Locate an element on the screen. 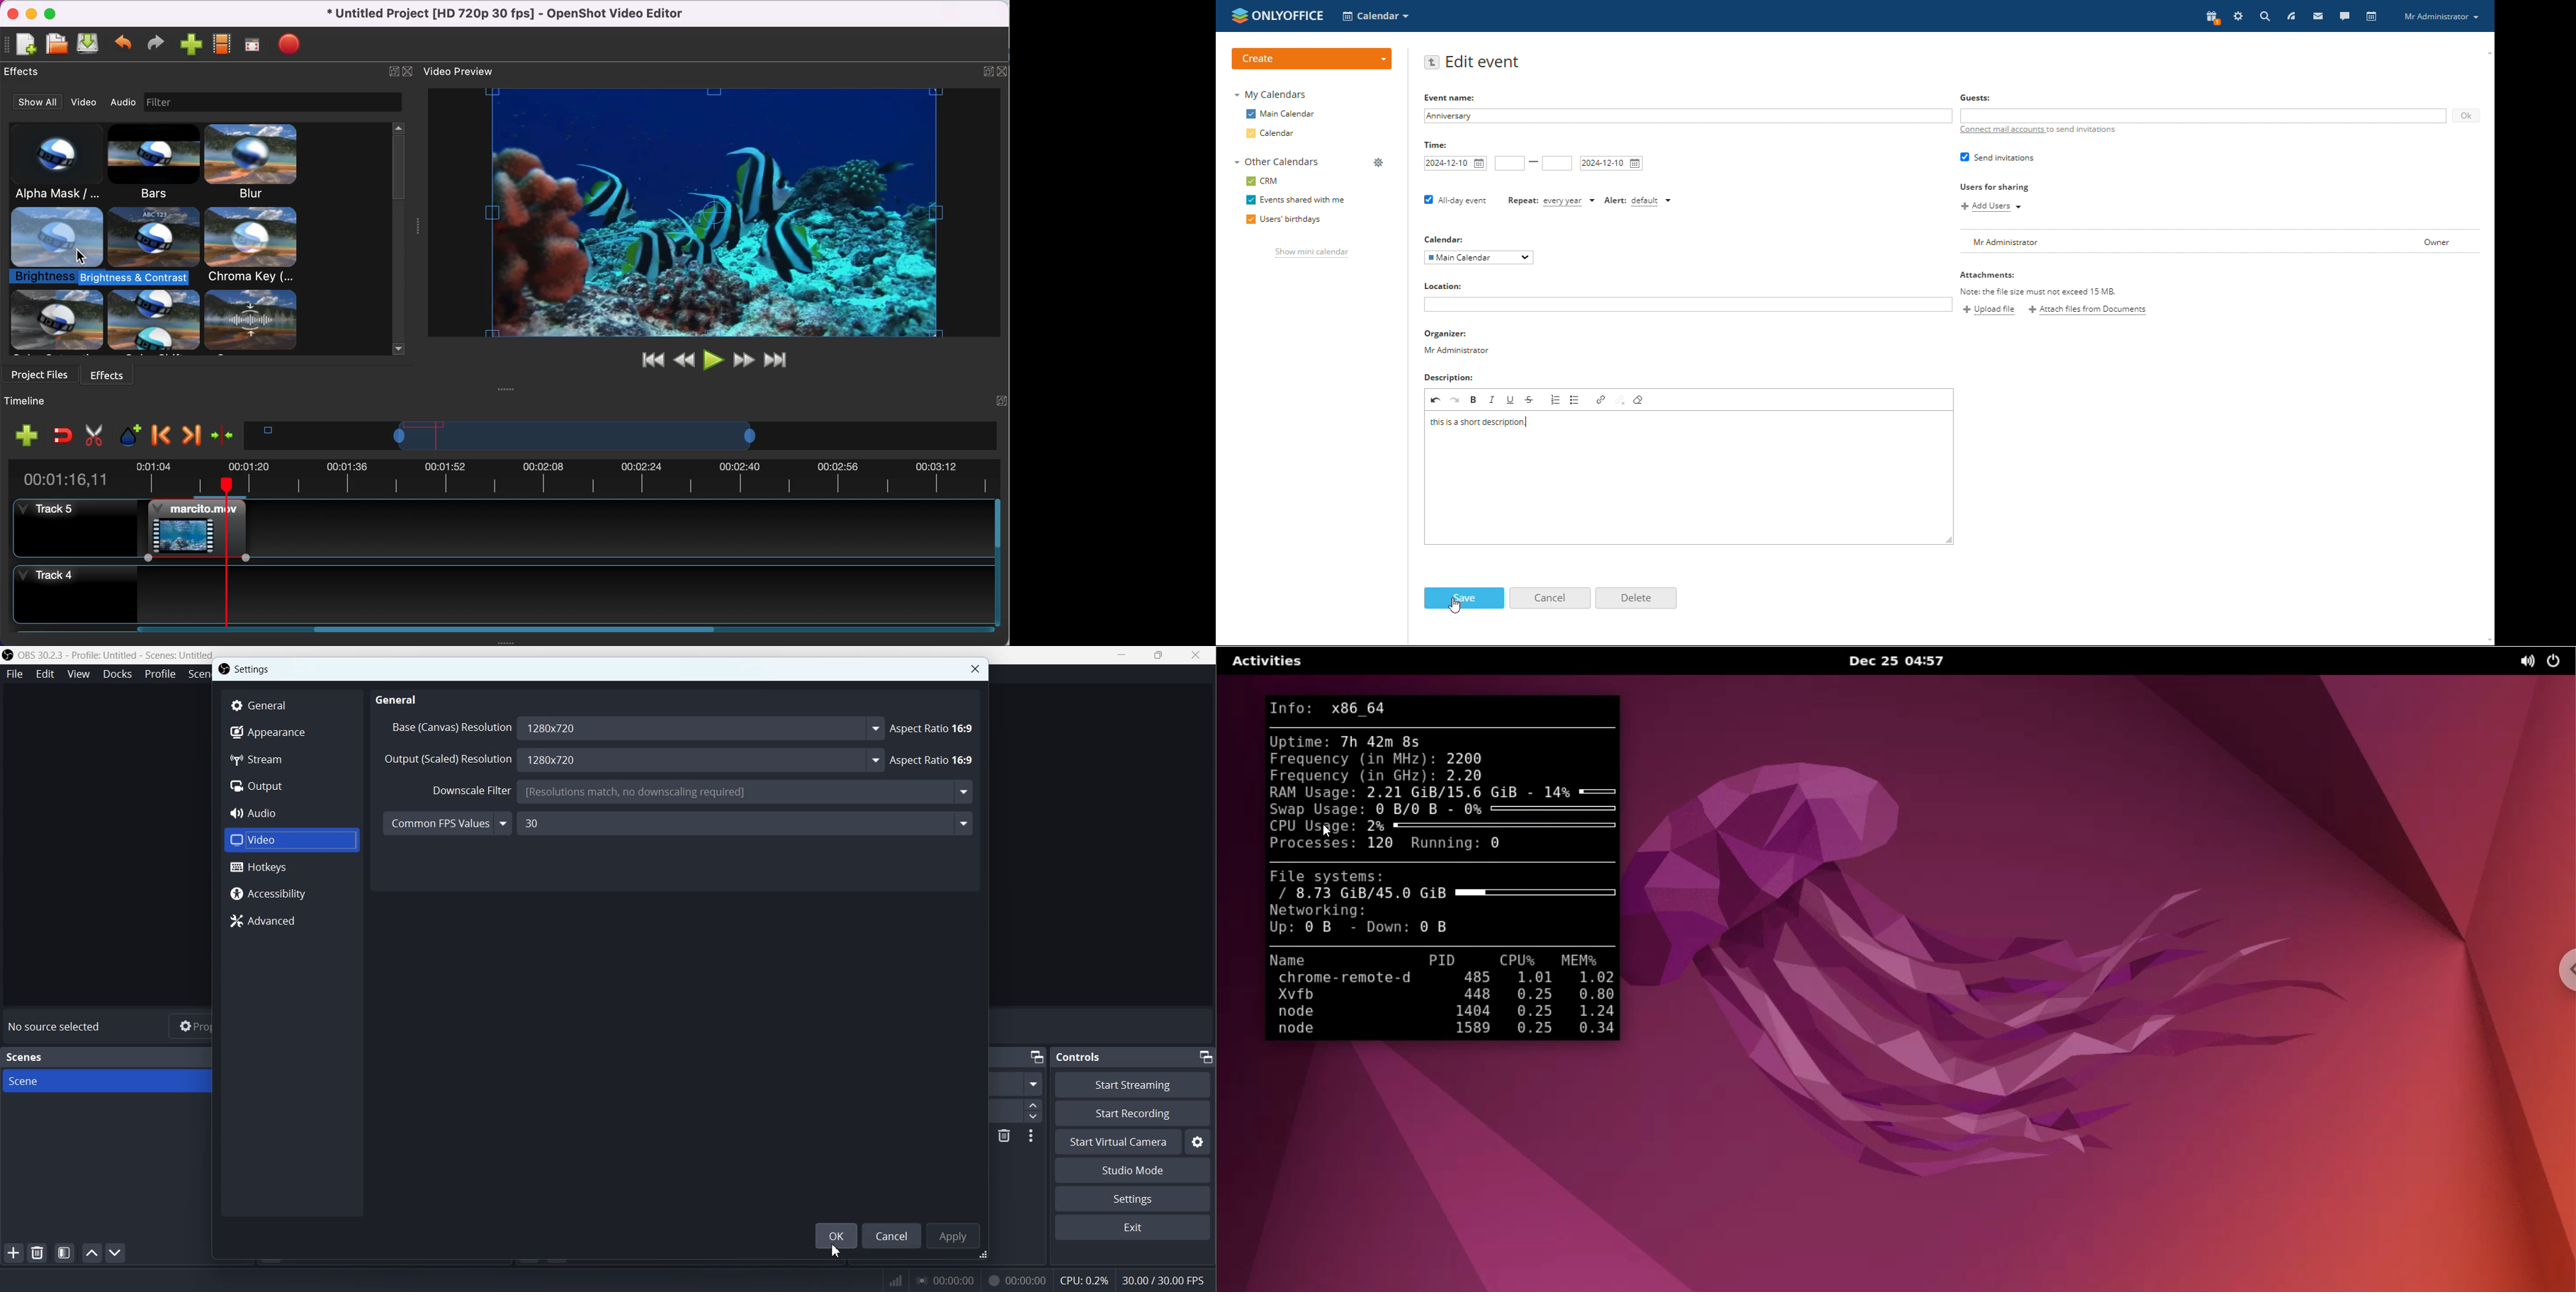  maximize is located at coordinates (52, 12).